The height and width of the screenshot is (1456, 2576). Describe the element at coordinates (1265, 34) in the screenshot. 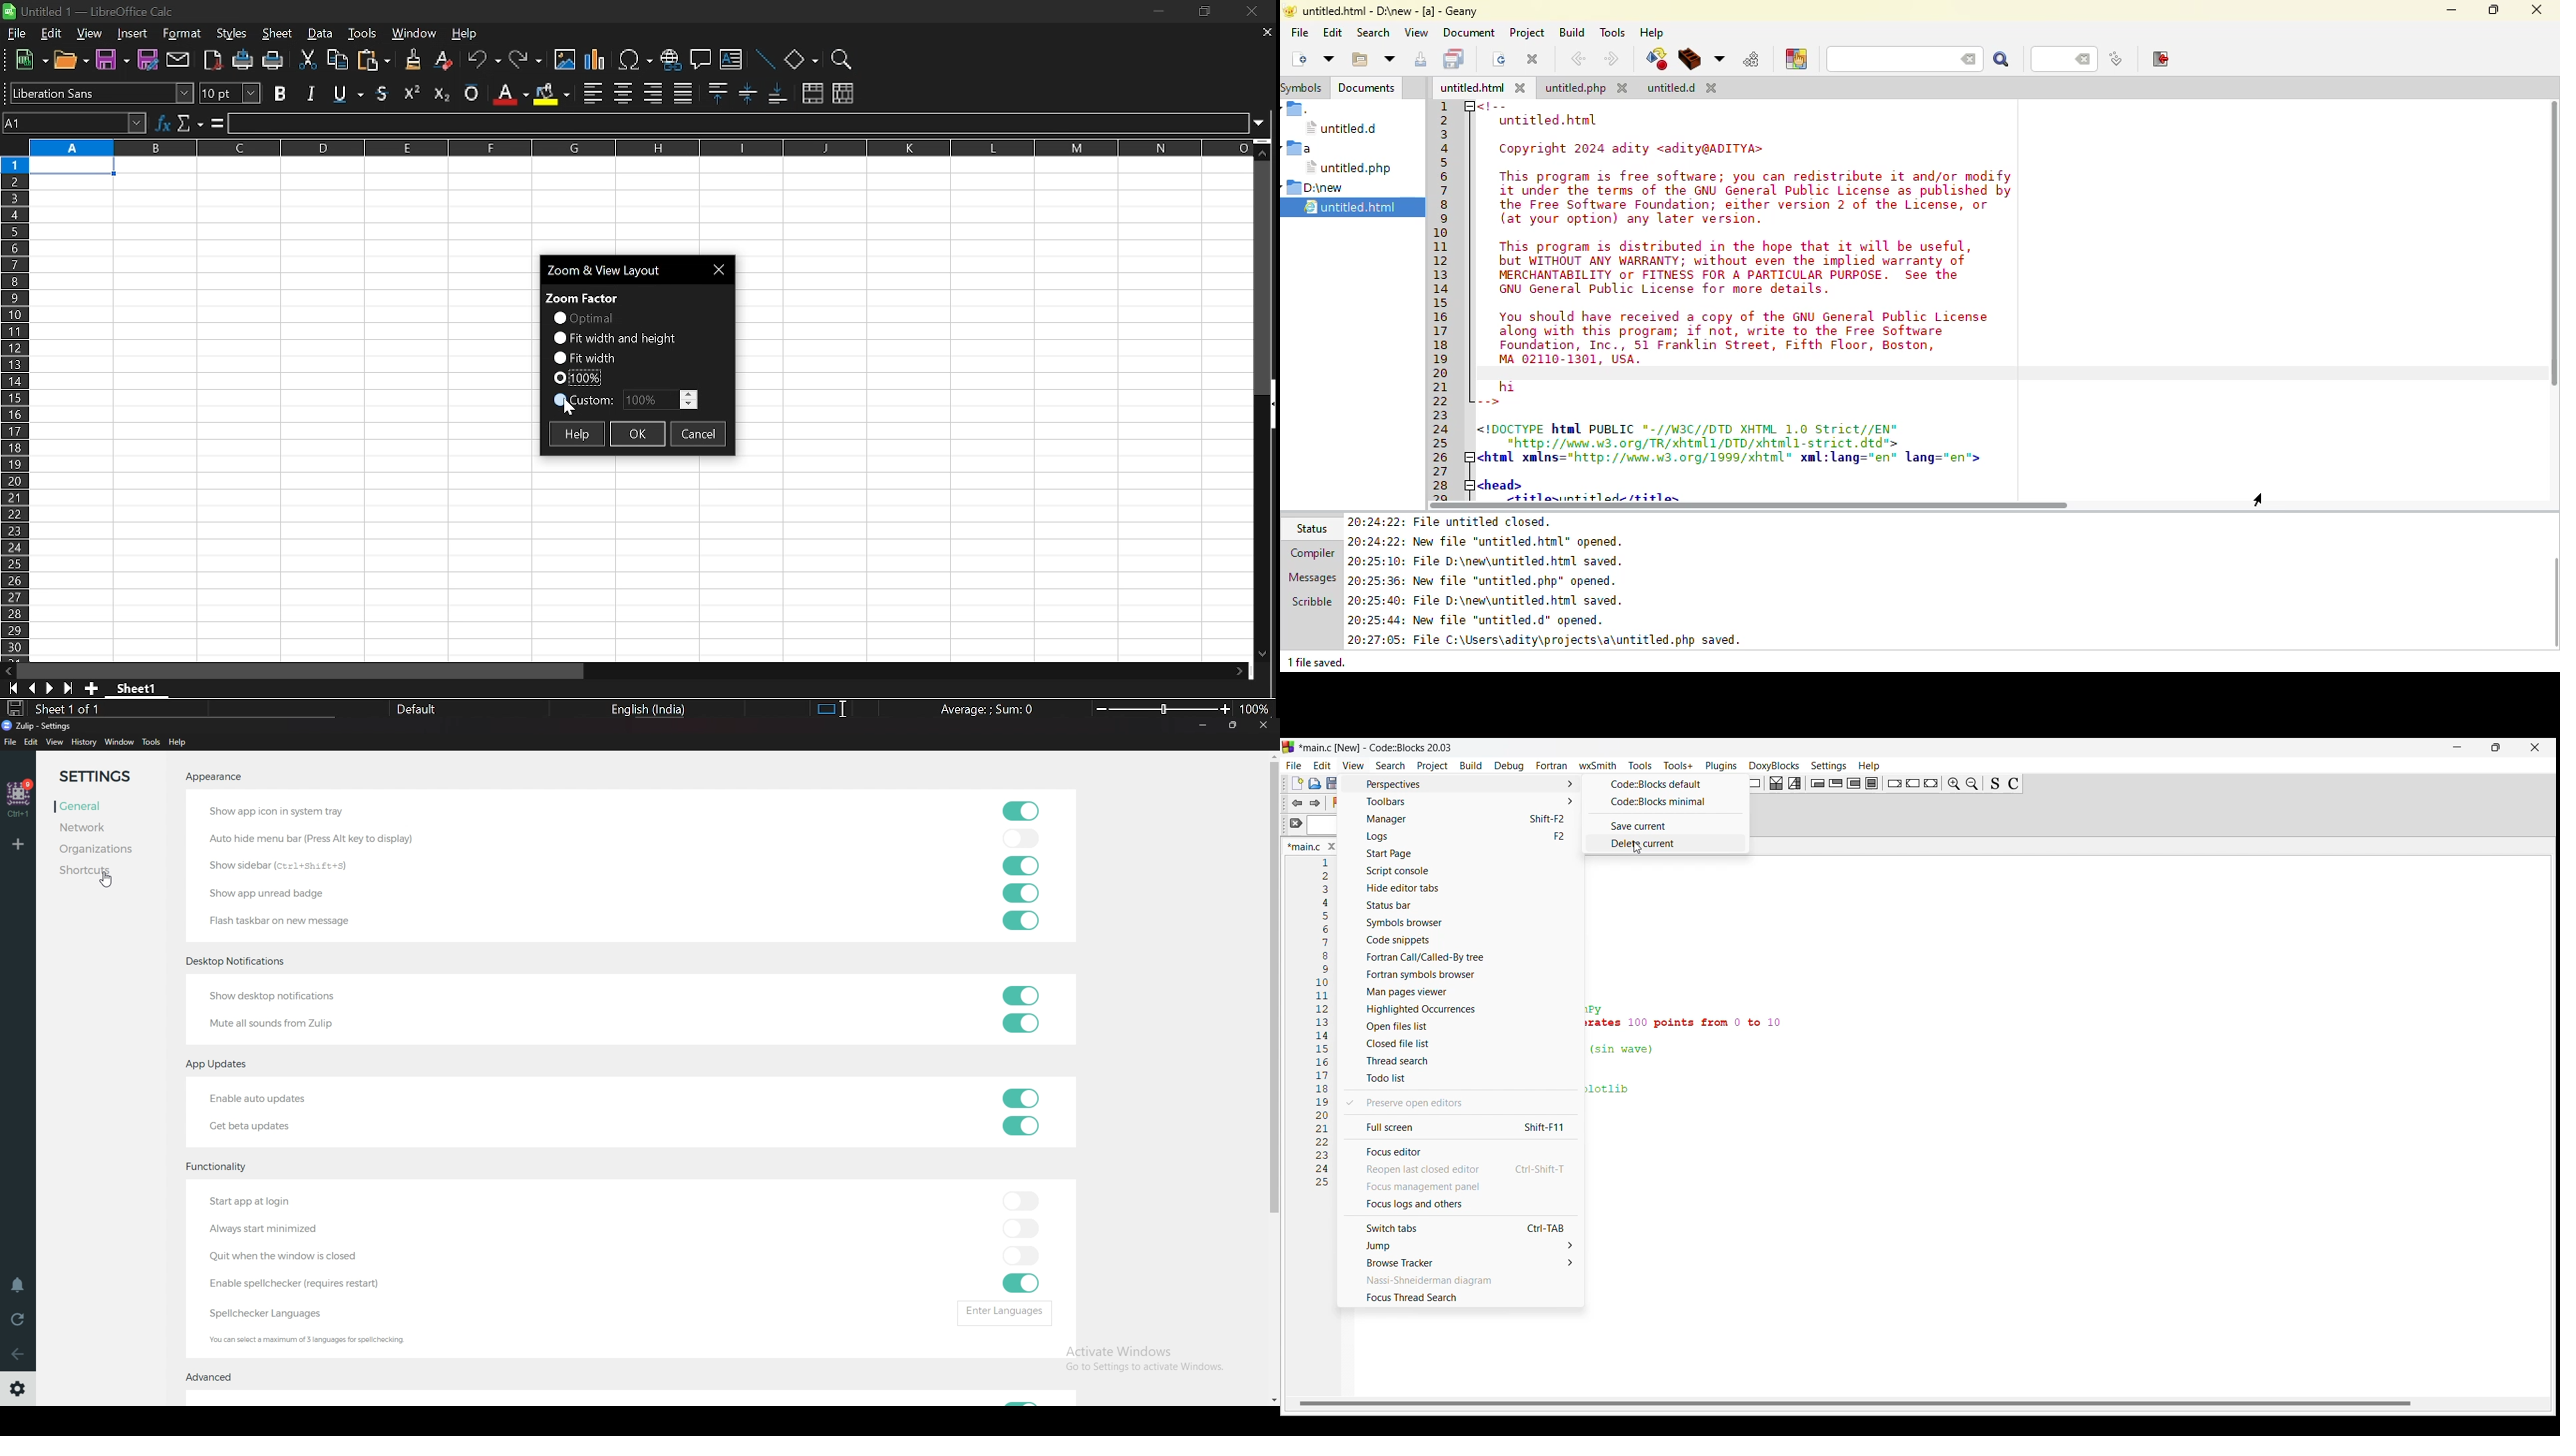

I see `close current sheet` at that location.